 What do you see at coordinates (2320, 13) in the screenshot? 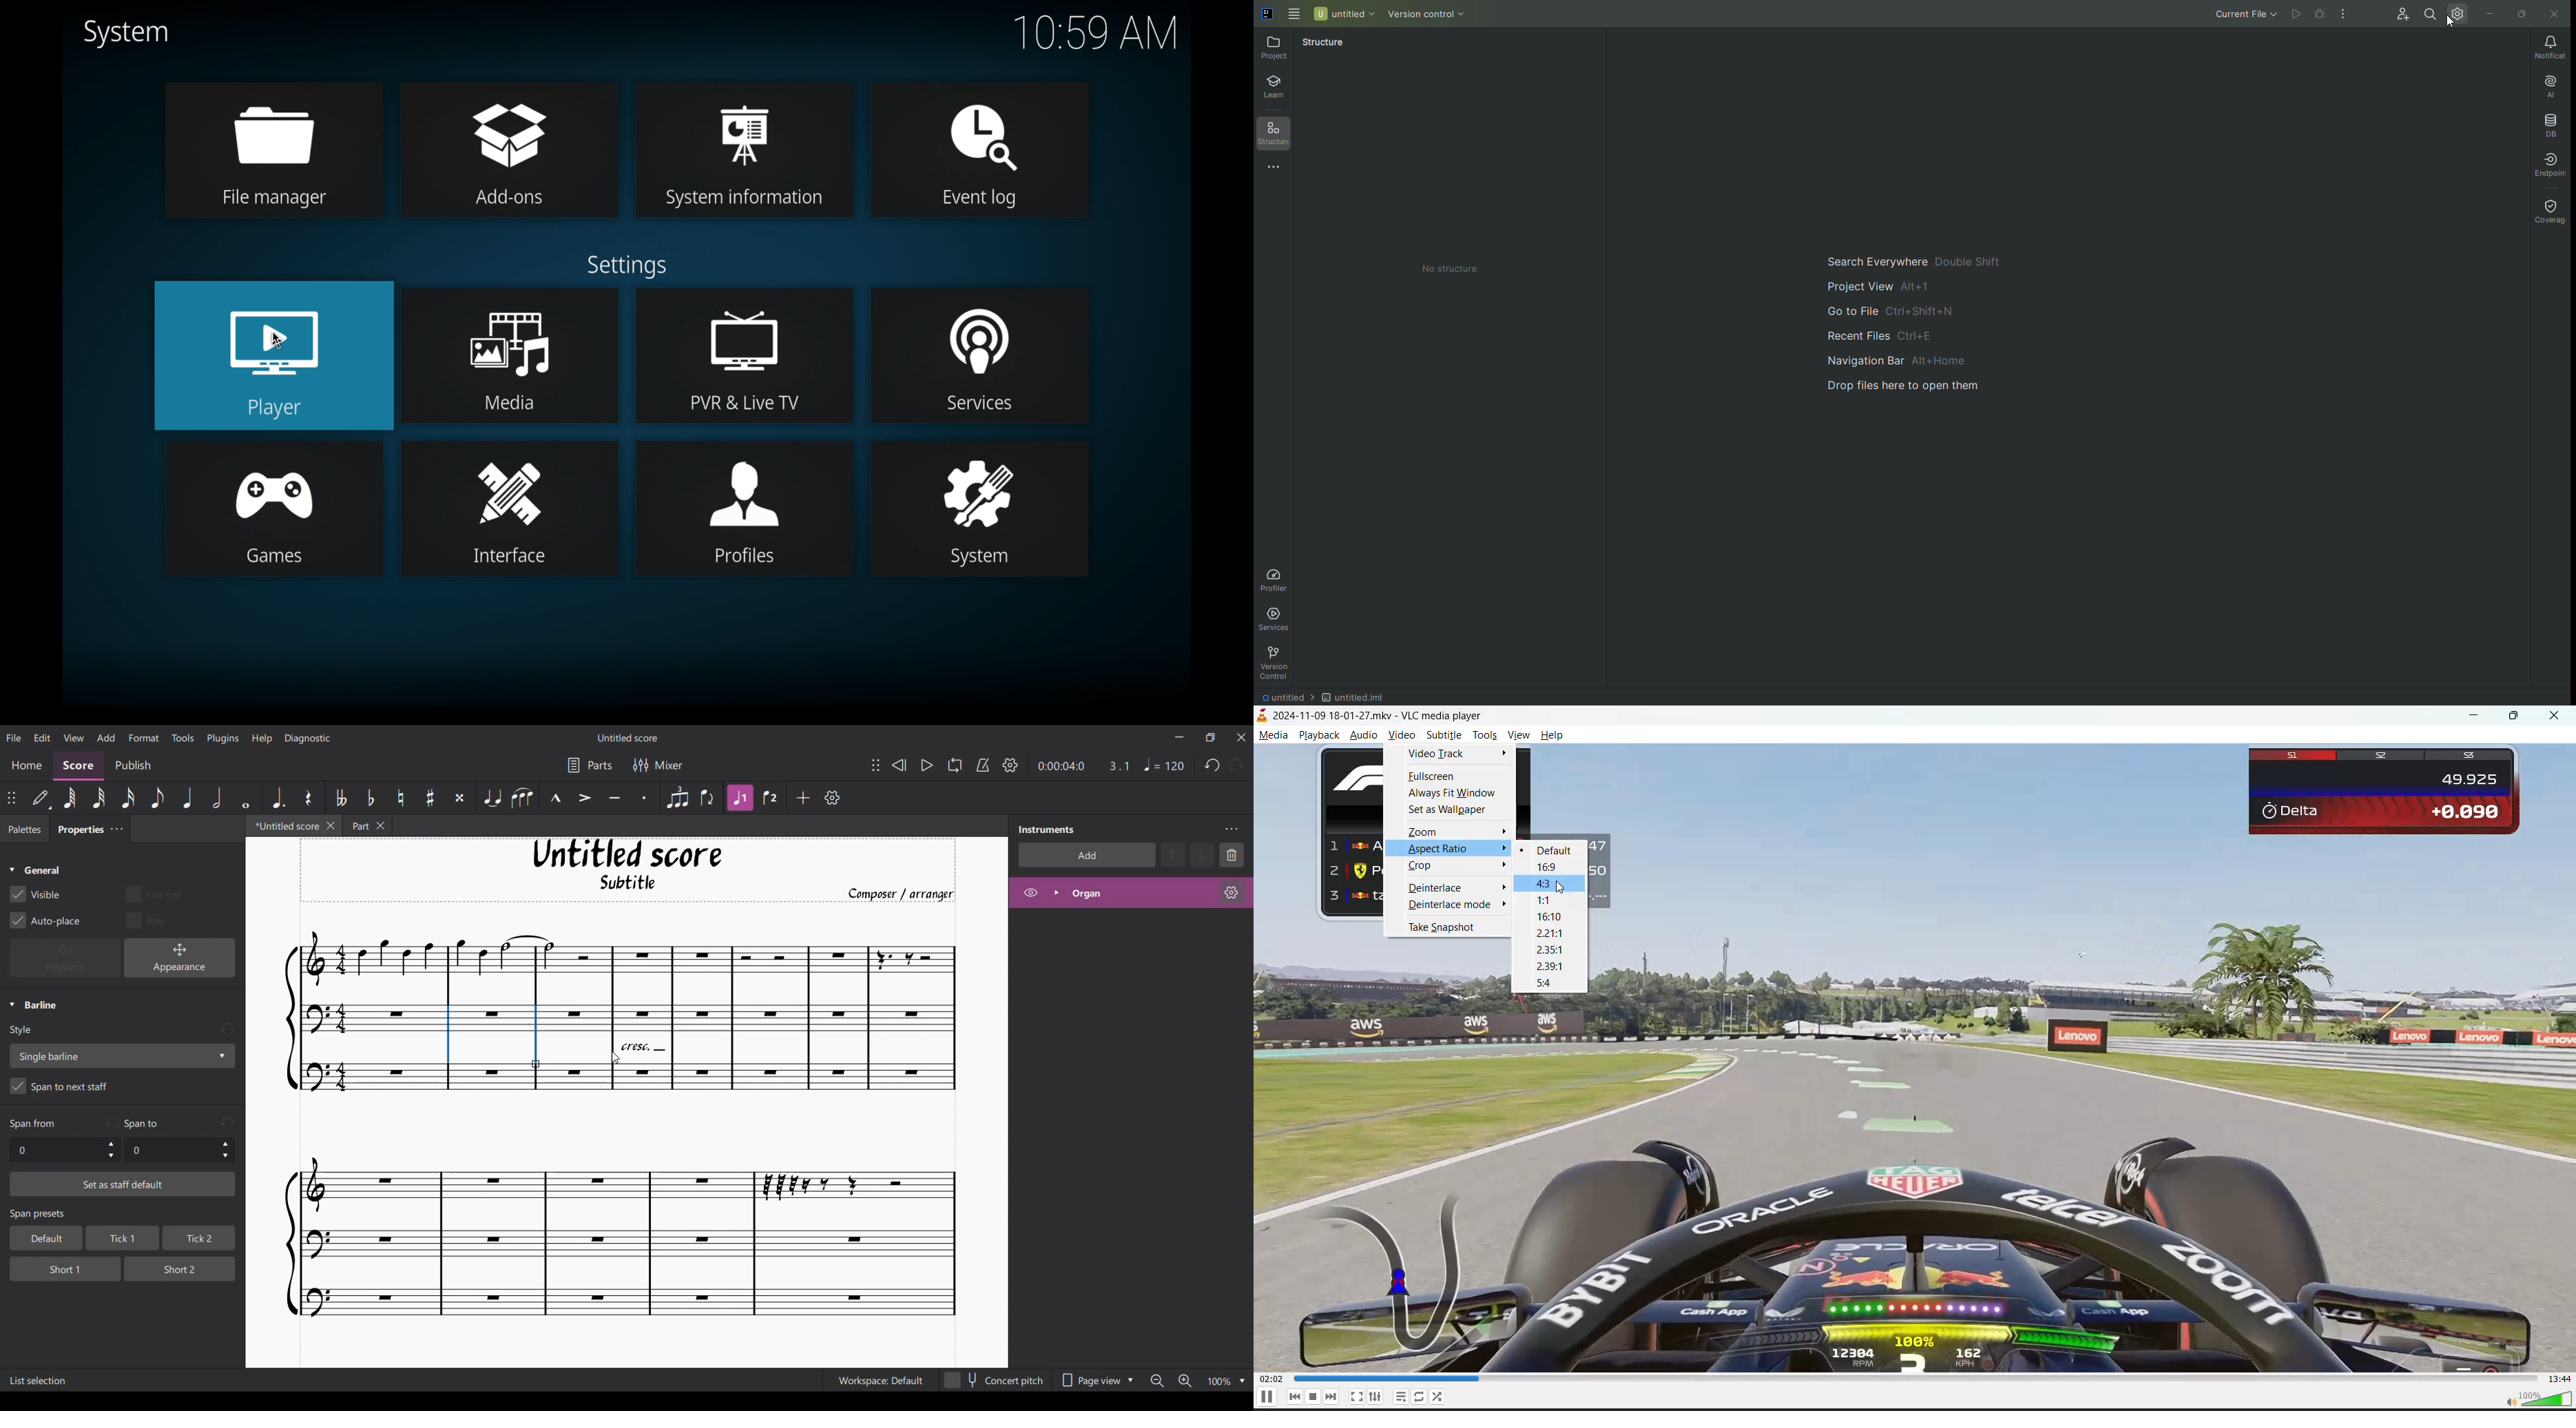
I see `Cannot run file` at bounding box center [2320, 13].